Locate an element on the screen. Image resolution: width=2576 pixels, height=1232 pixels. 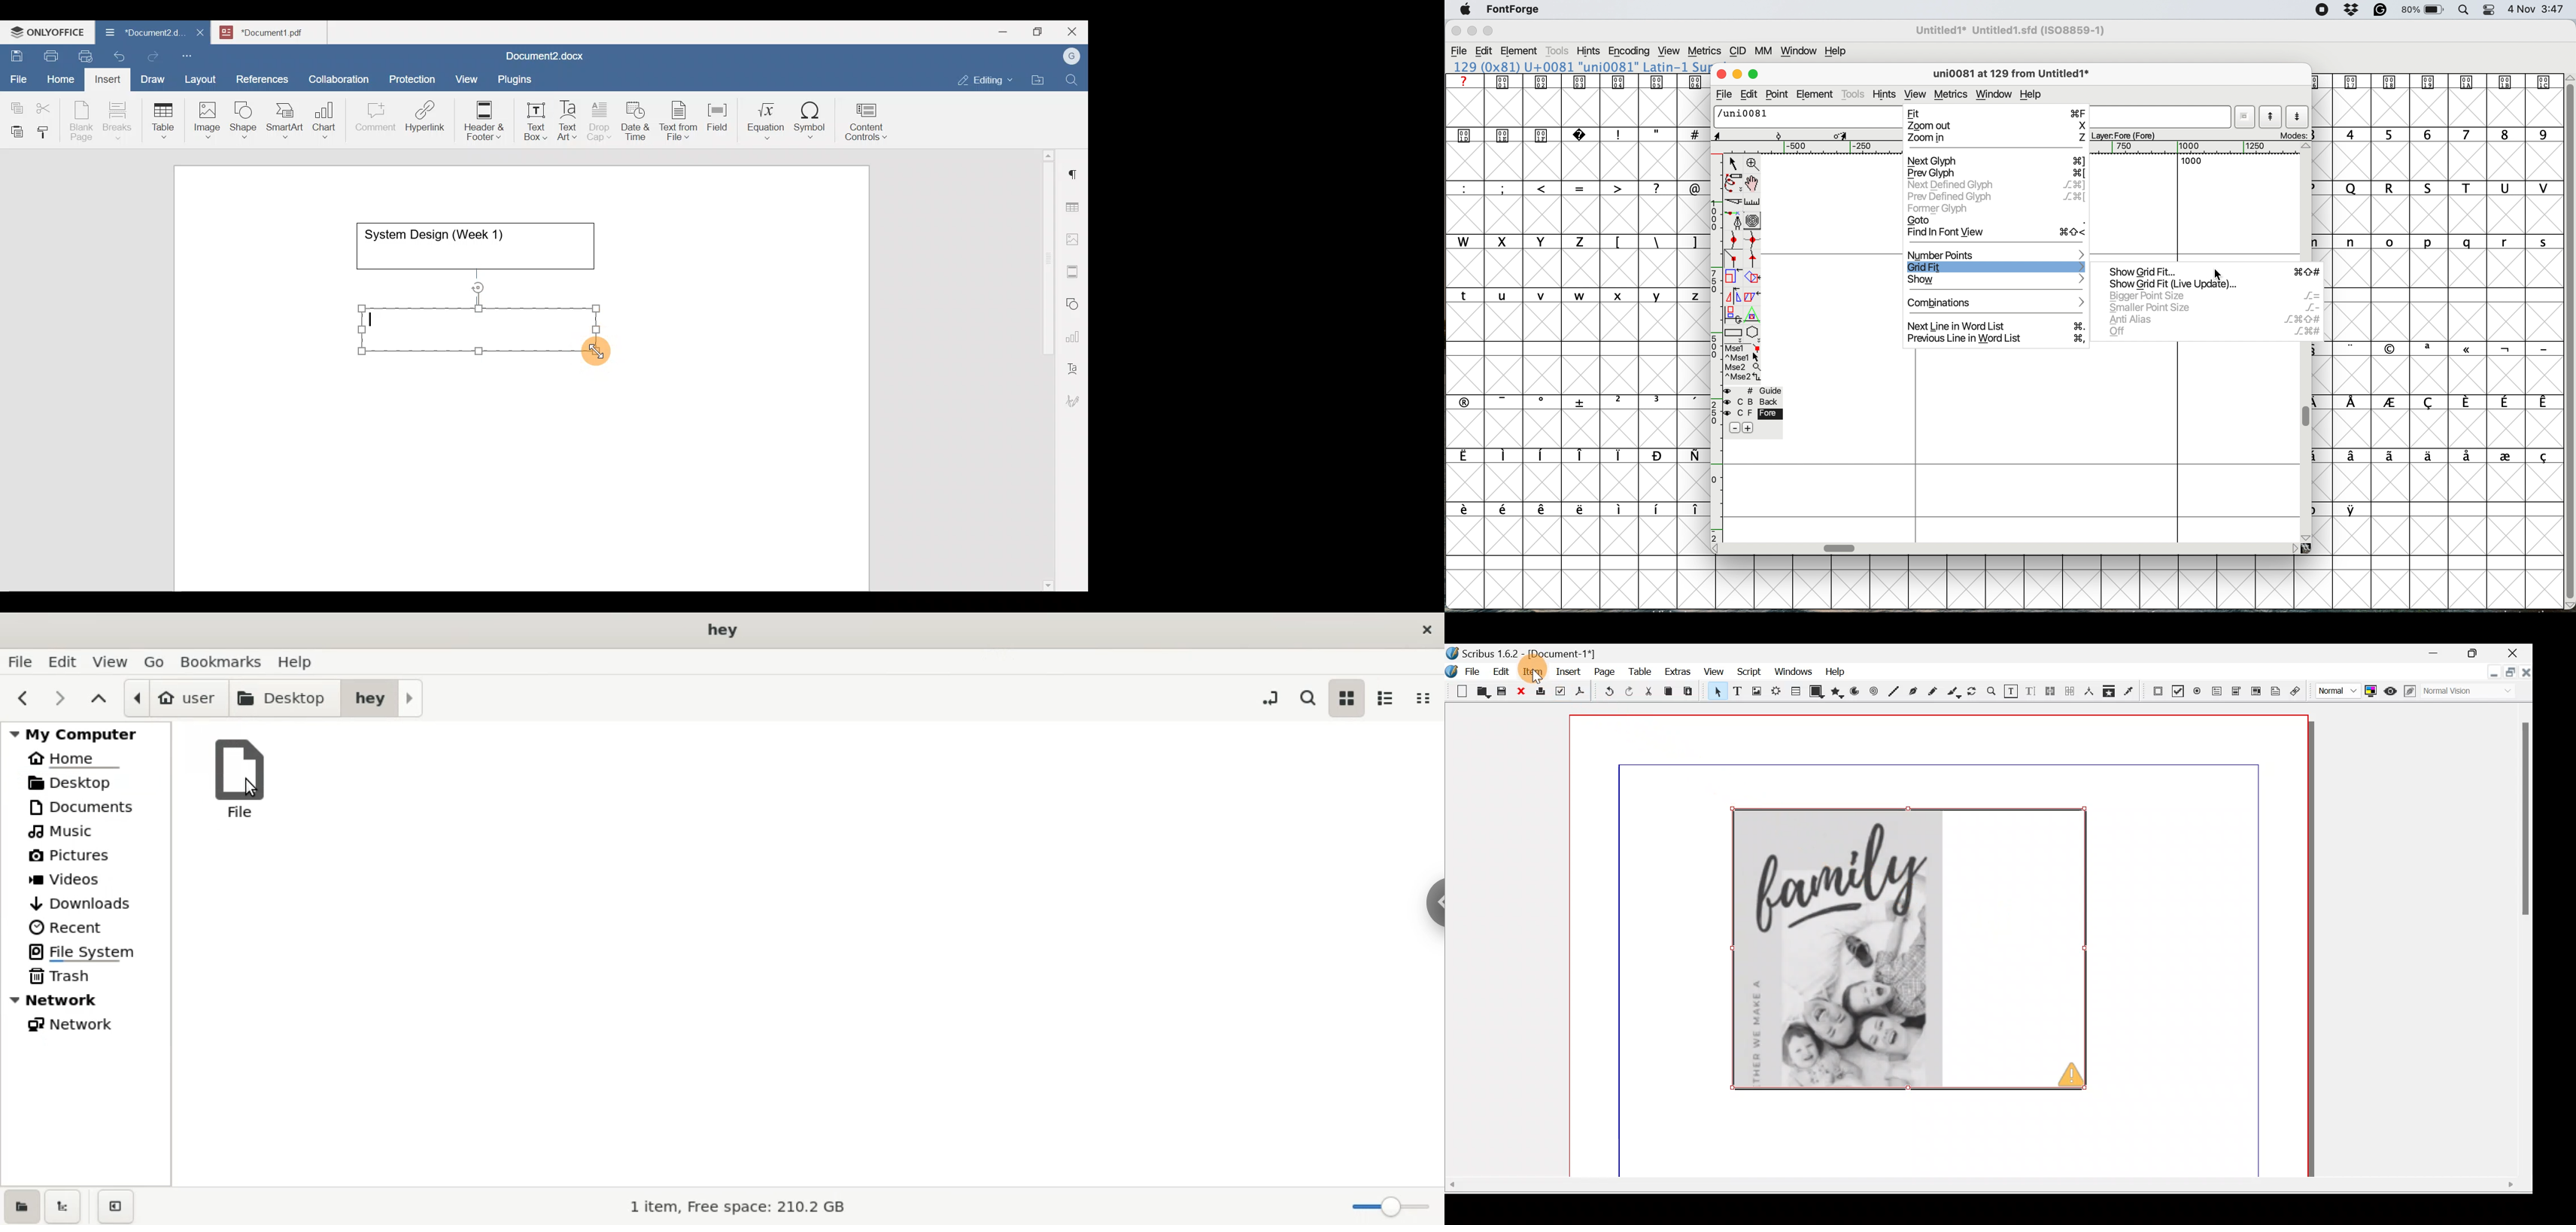
file is located at coordinates (242, 780).